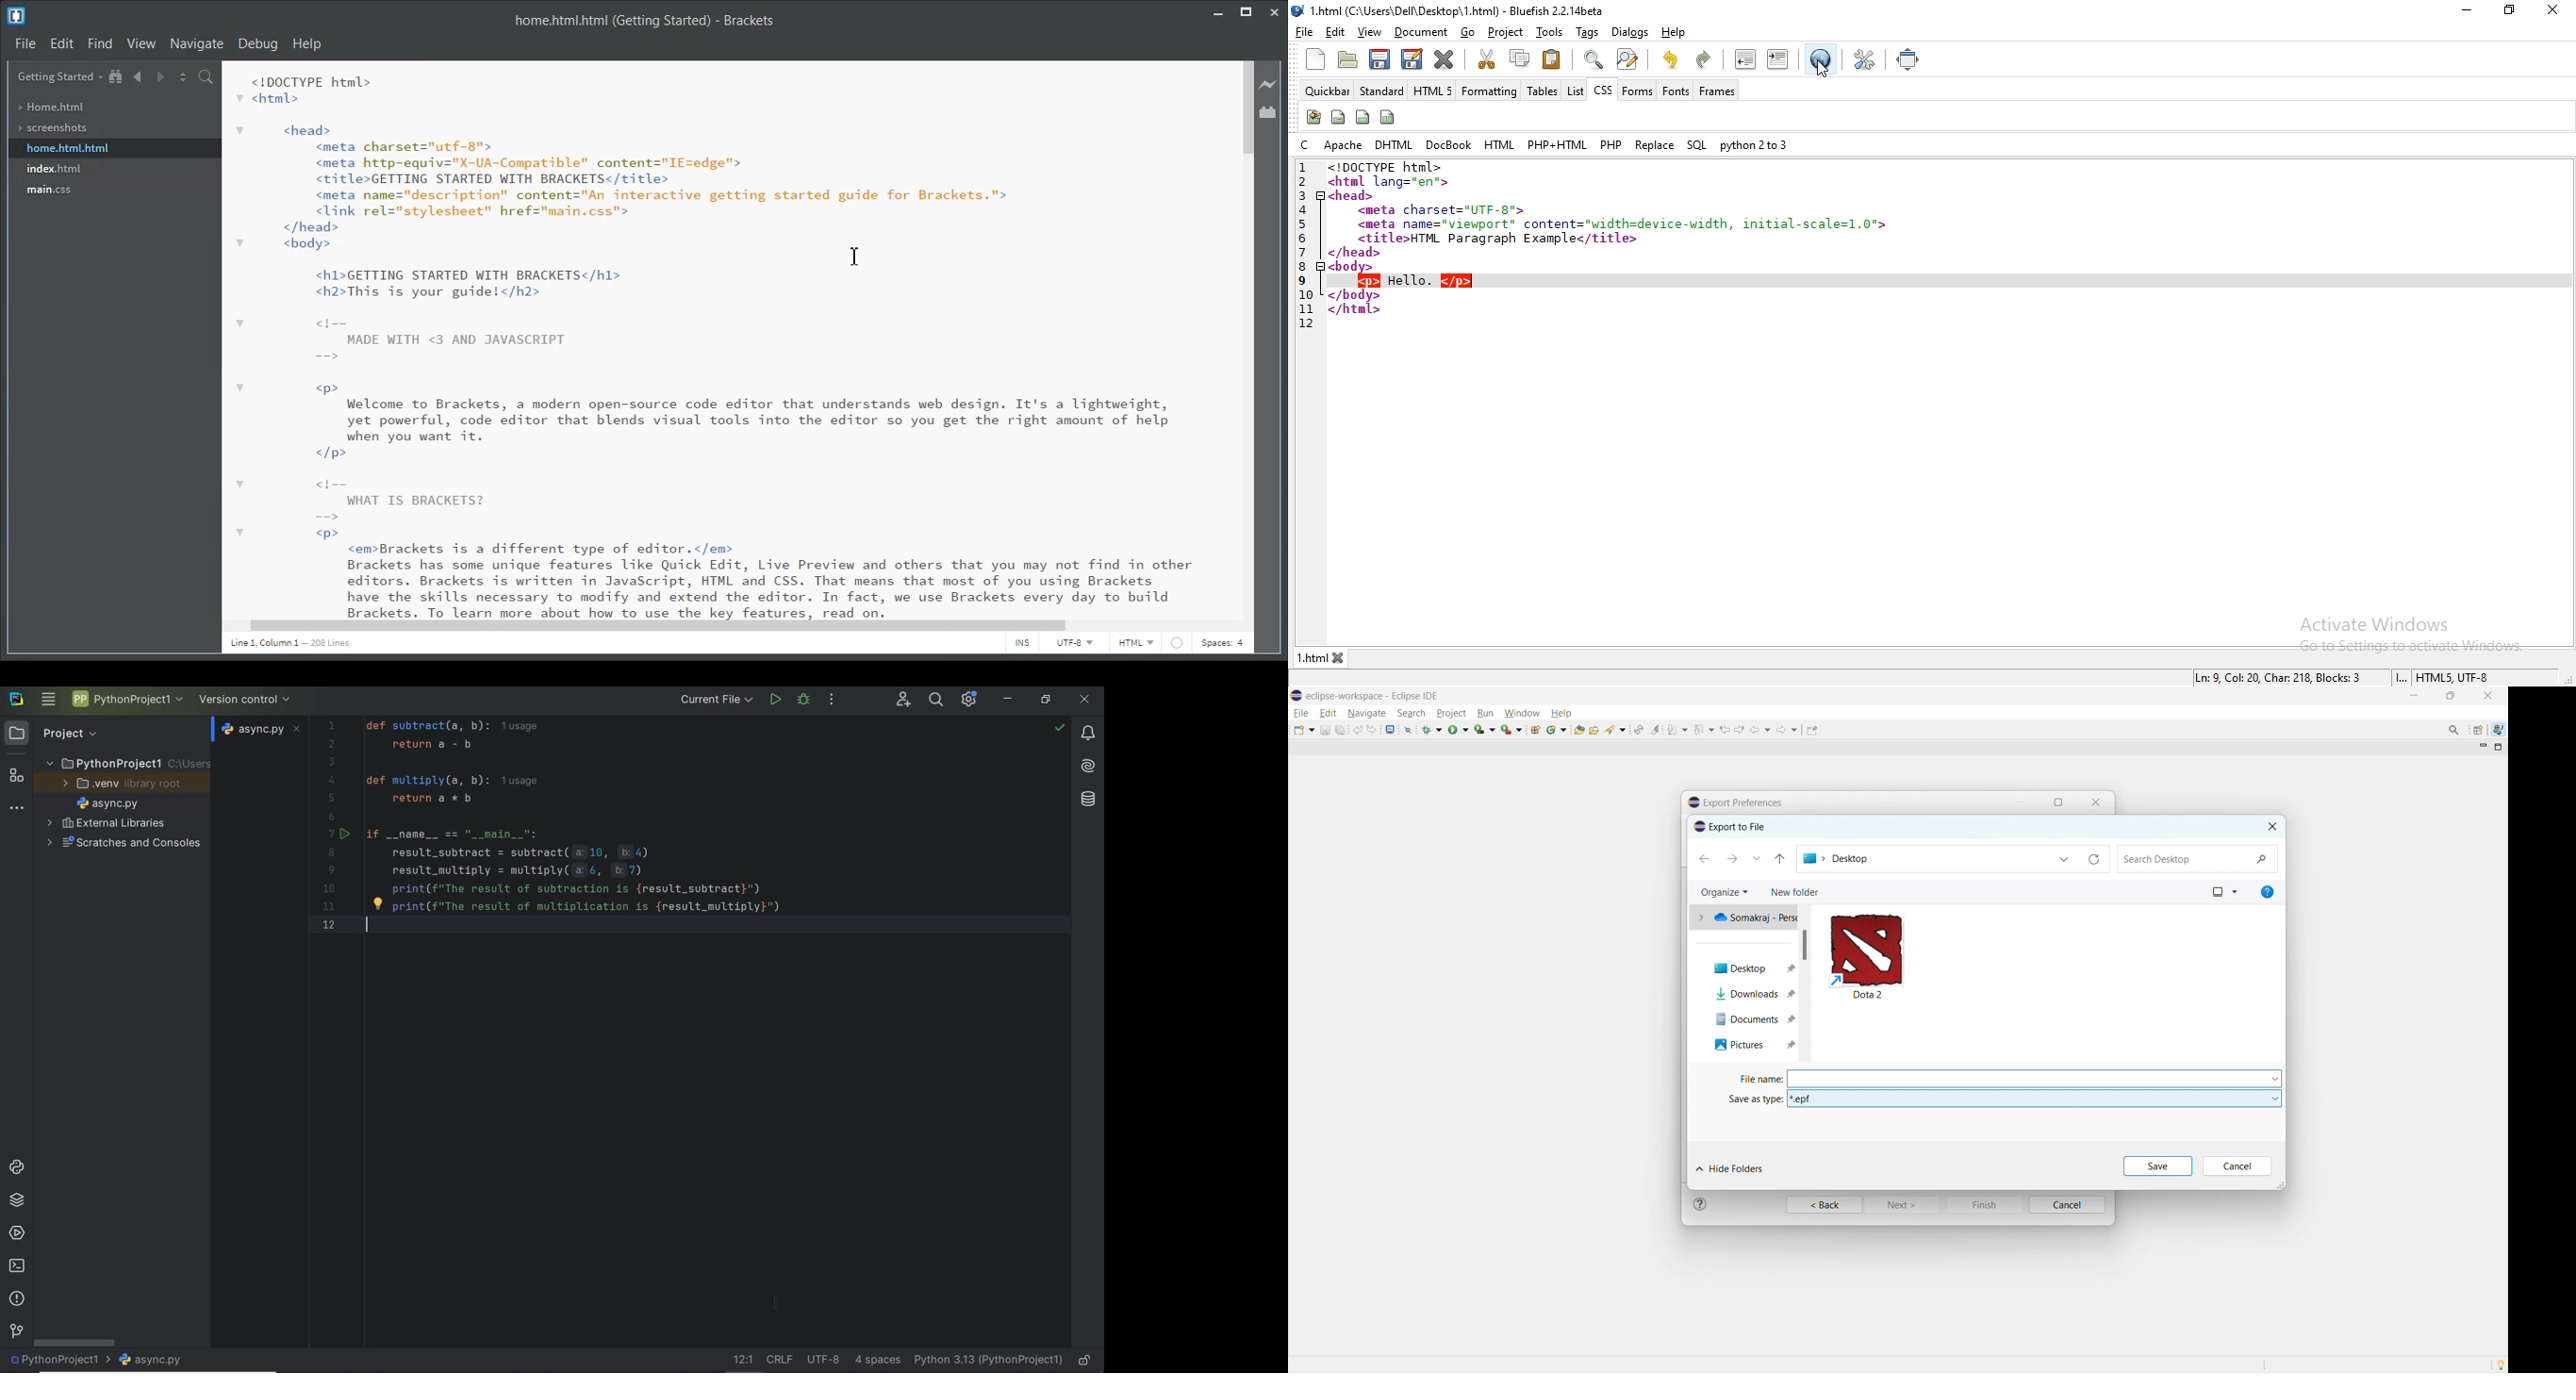 The width and height of the screenshot is (2576, 1400). What do you see at coordinates (1676, 91) in the screenshot?
I see `fonts` at bounding box center [1676, 91].